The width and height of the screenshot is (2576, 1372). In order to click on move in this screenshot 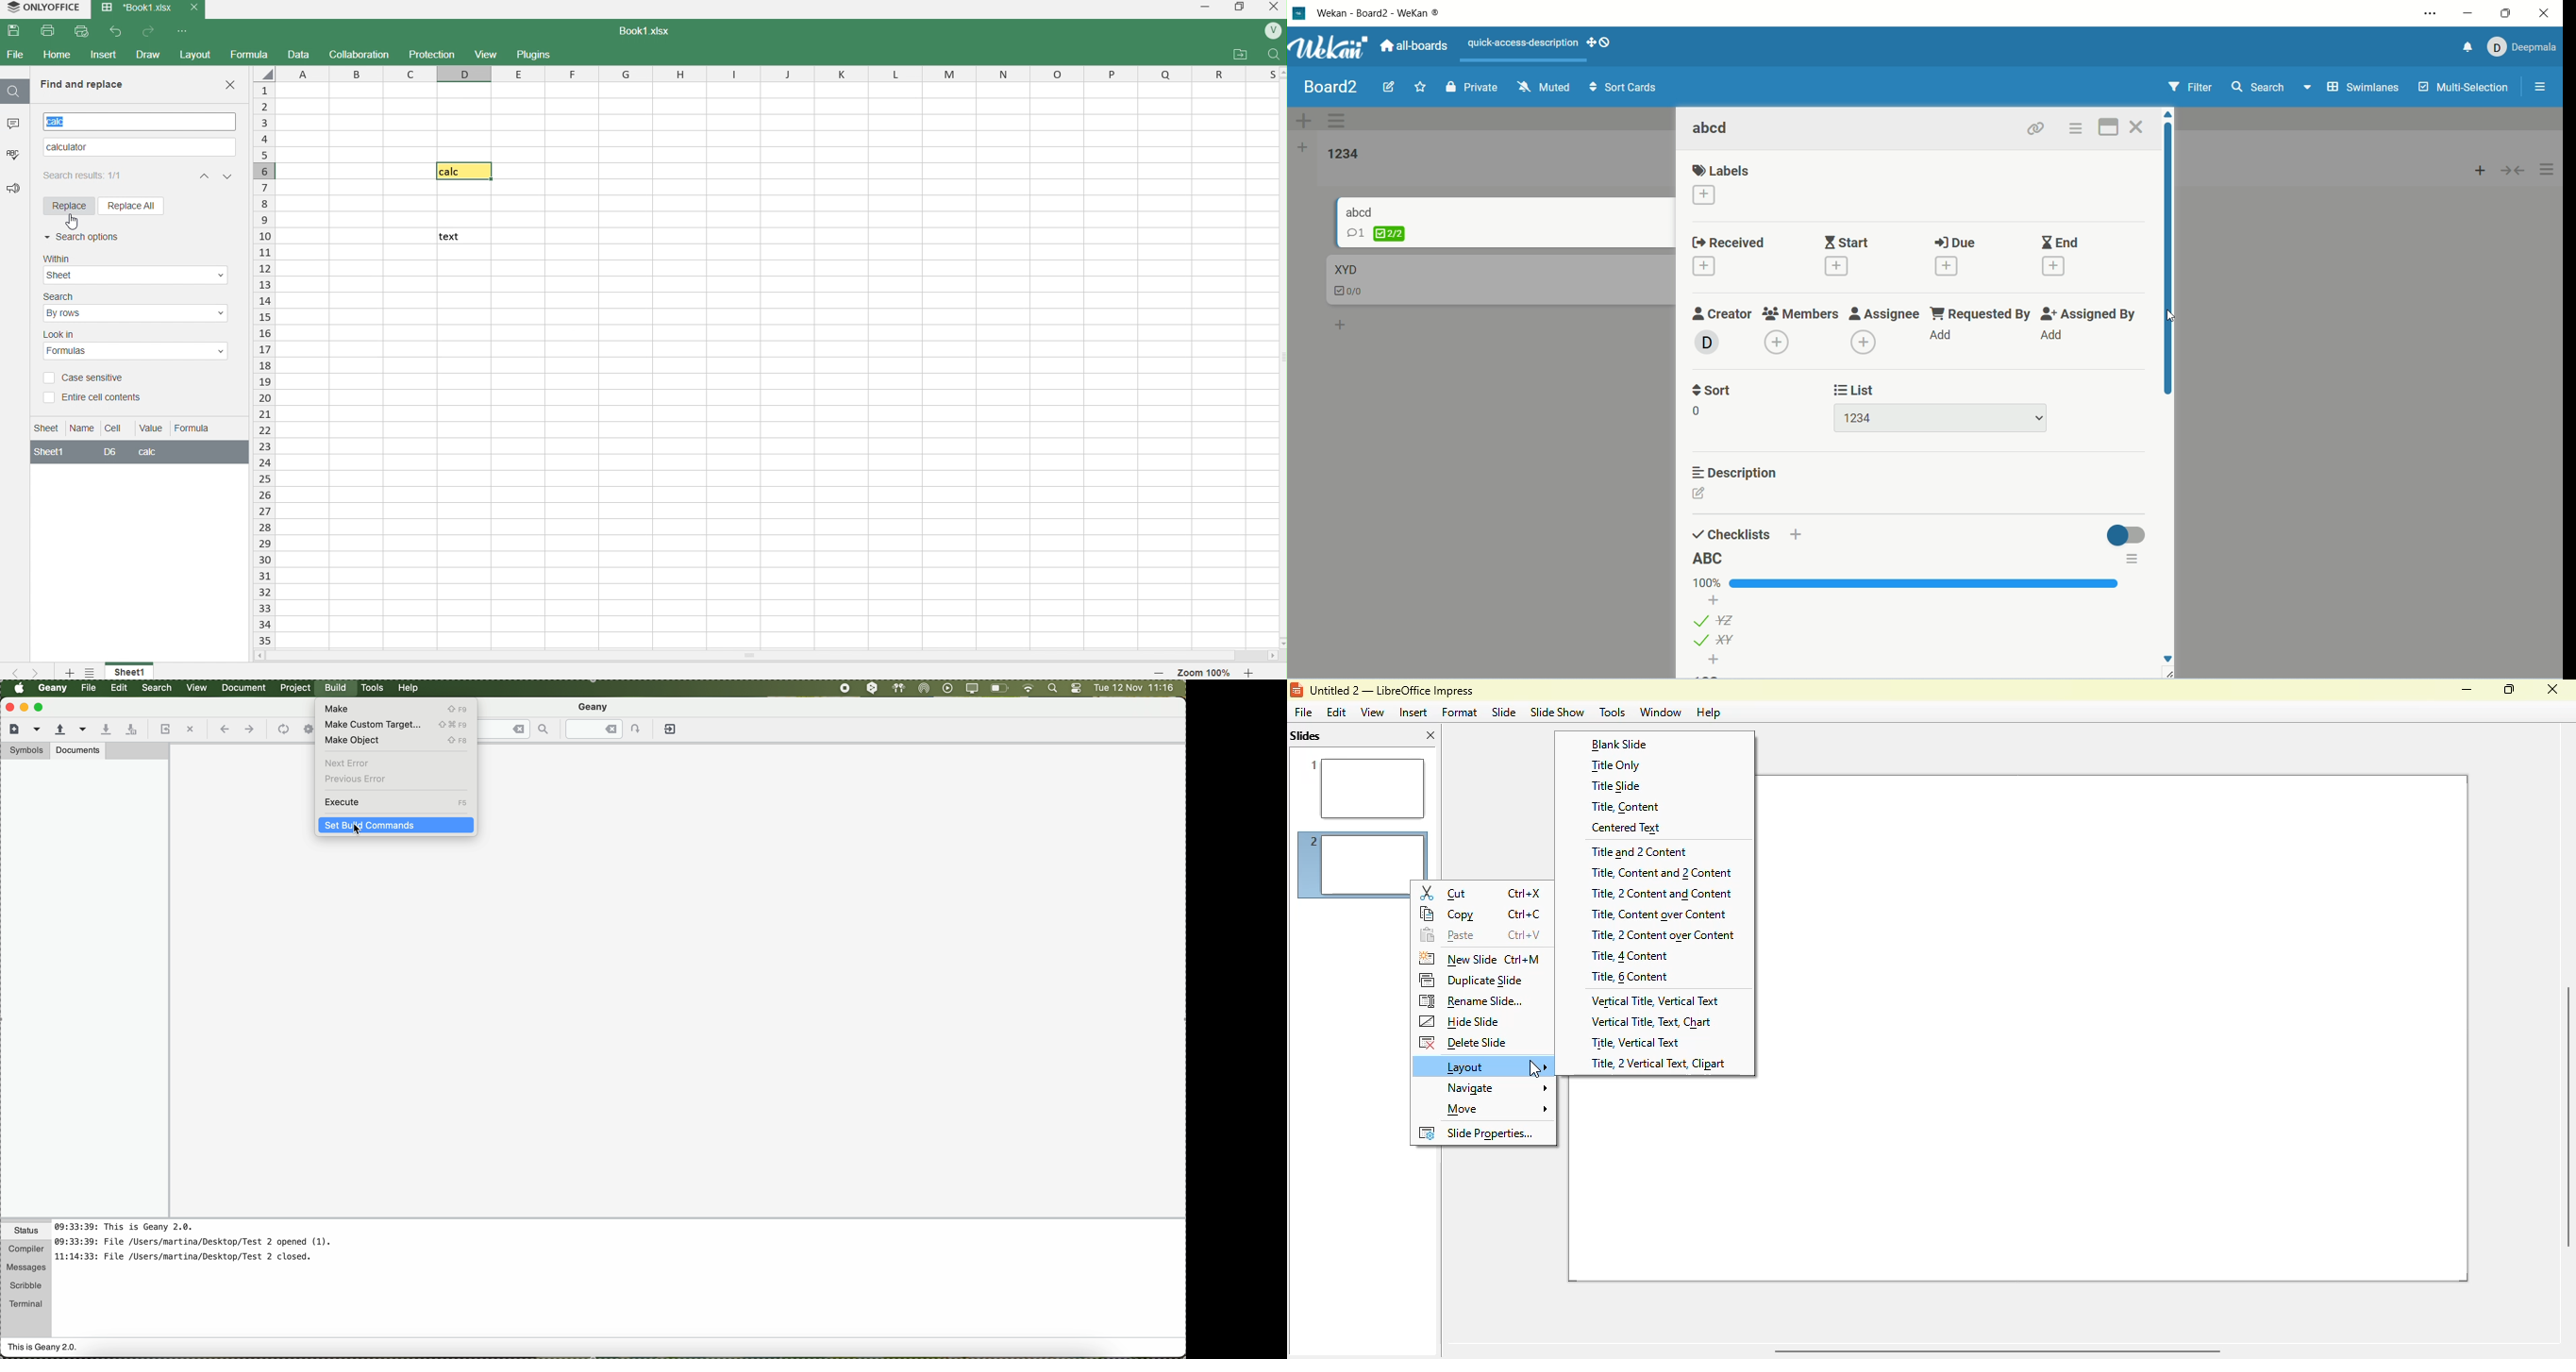, I will do `click(1496, 1109)`.